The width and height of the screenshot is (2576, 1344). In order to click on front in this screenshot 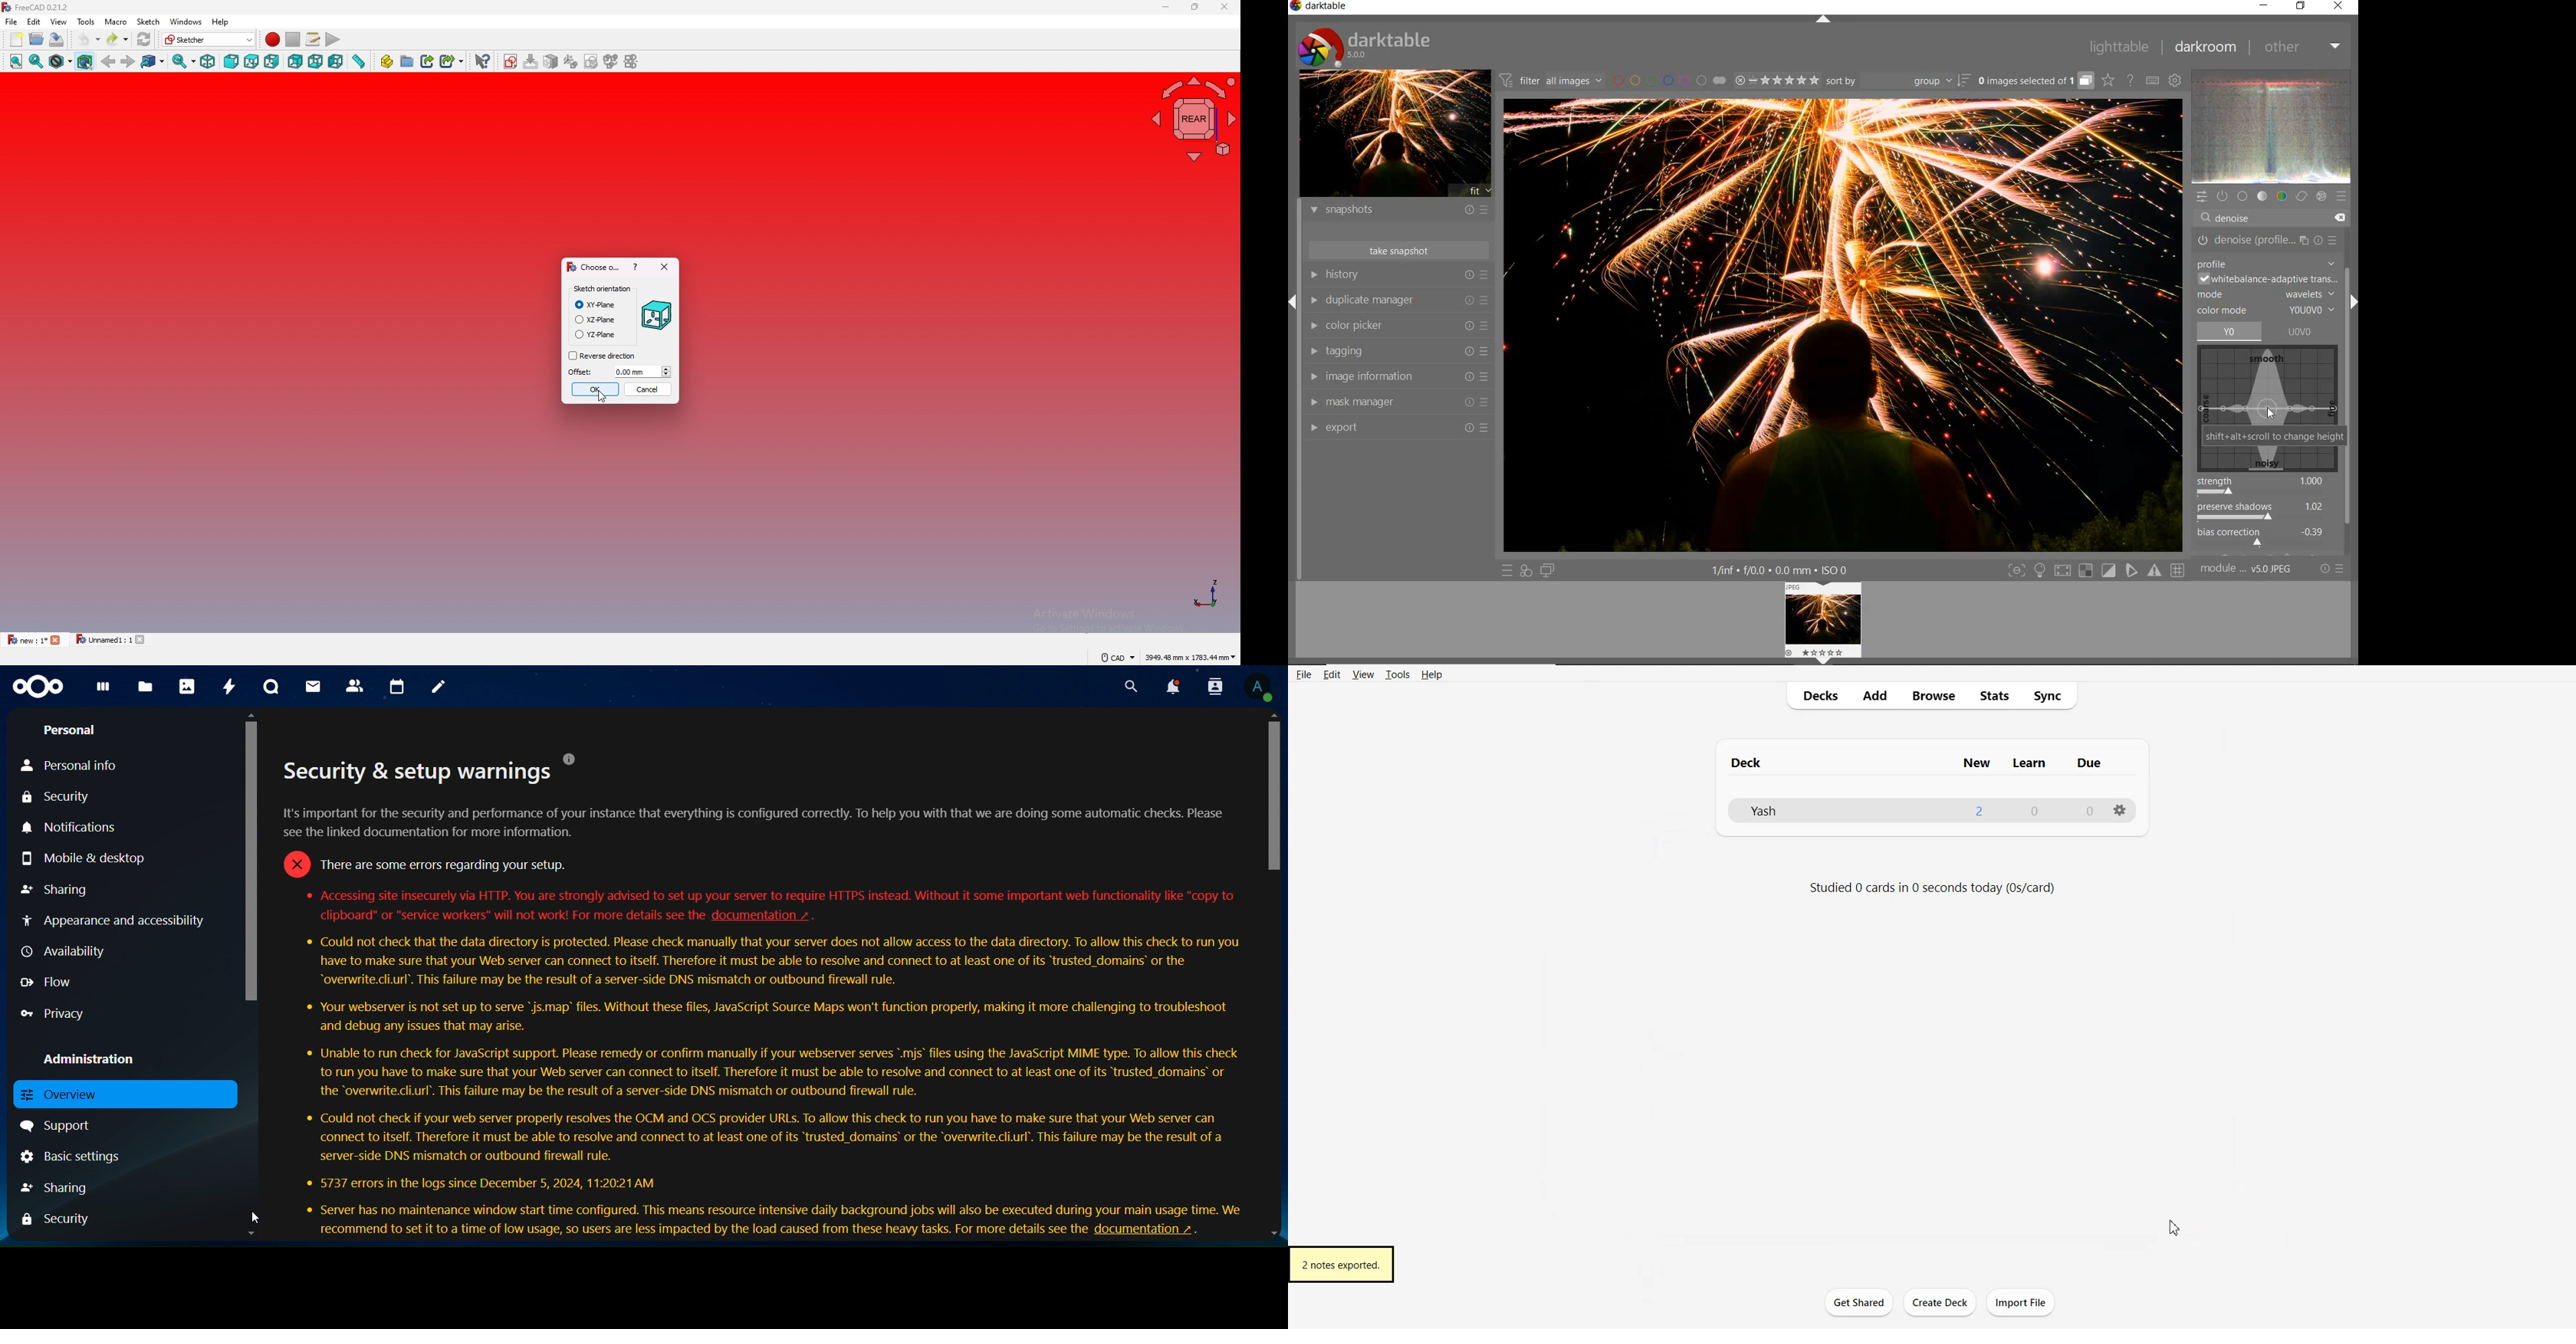, I will do `click(230, 62)`.